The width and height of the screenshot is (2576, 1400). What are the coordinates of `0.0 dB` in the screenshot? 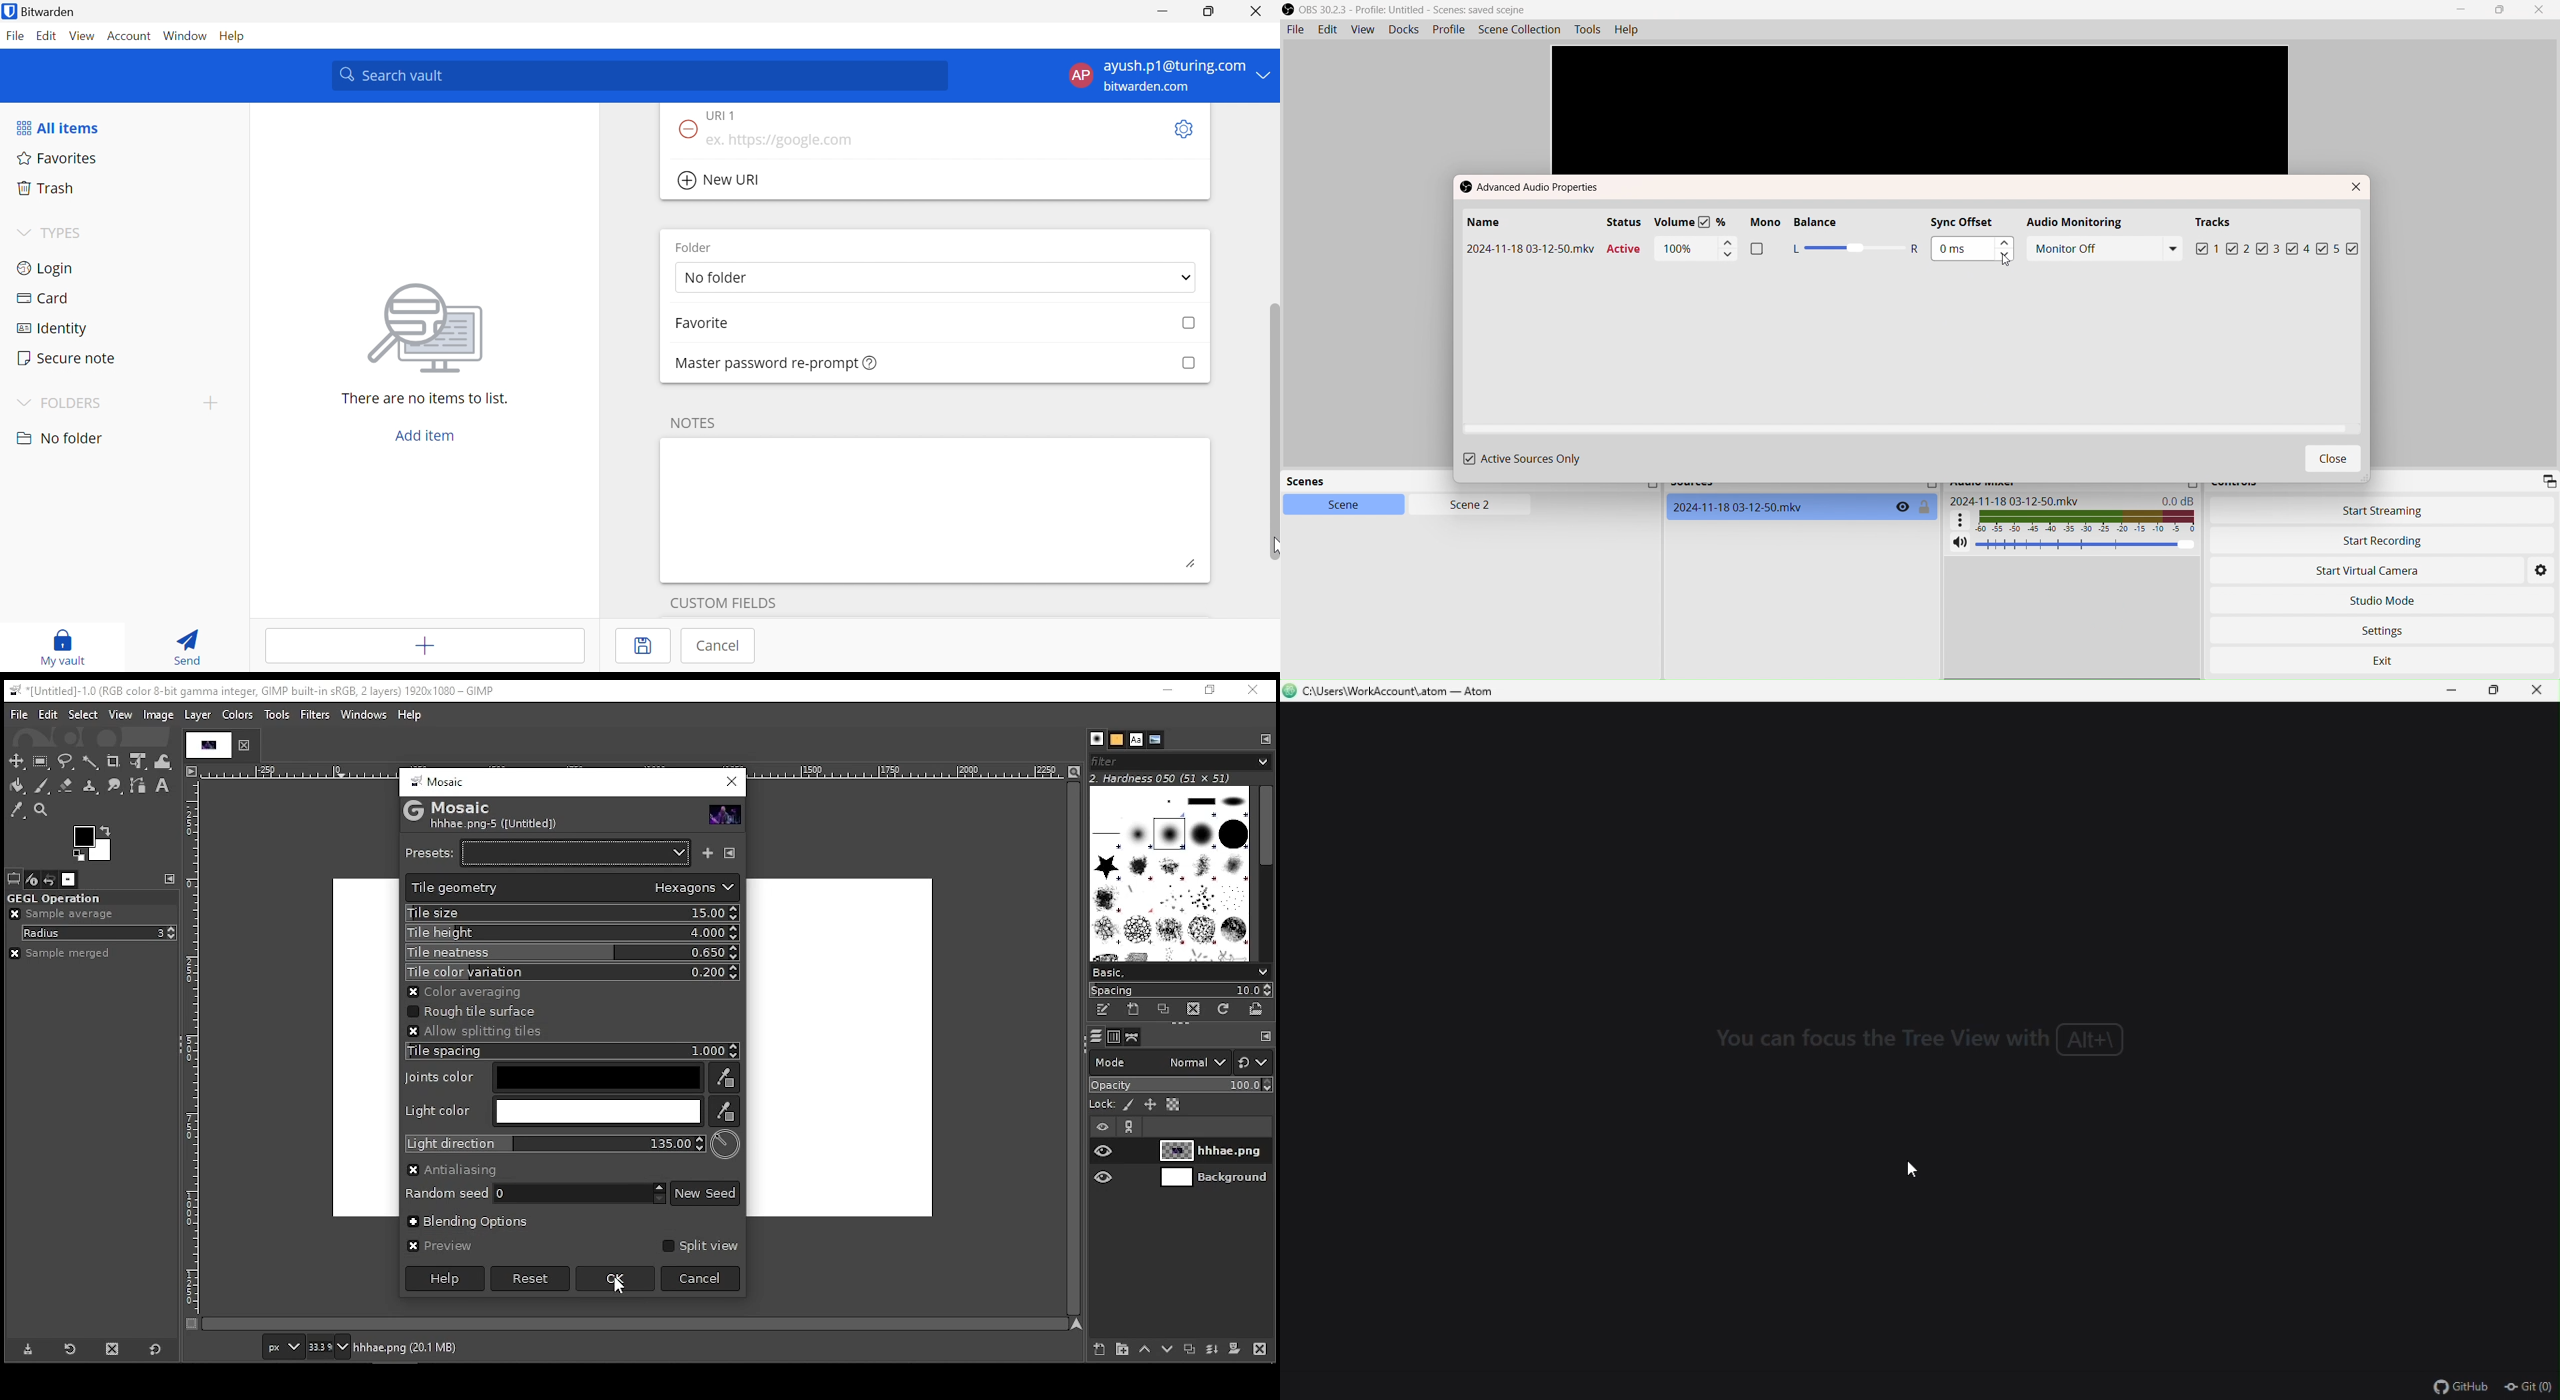 It's located at (2181, 500).